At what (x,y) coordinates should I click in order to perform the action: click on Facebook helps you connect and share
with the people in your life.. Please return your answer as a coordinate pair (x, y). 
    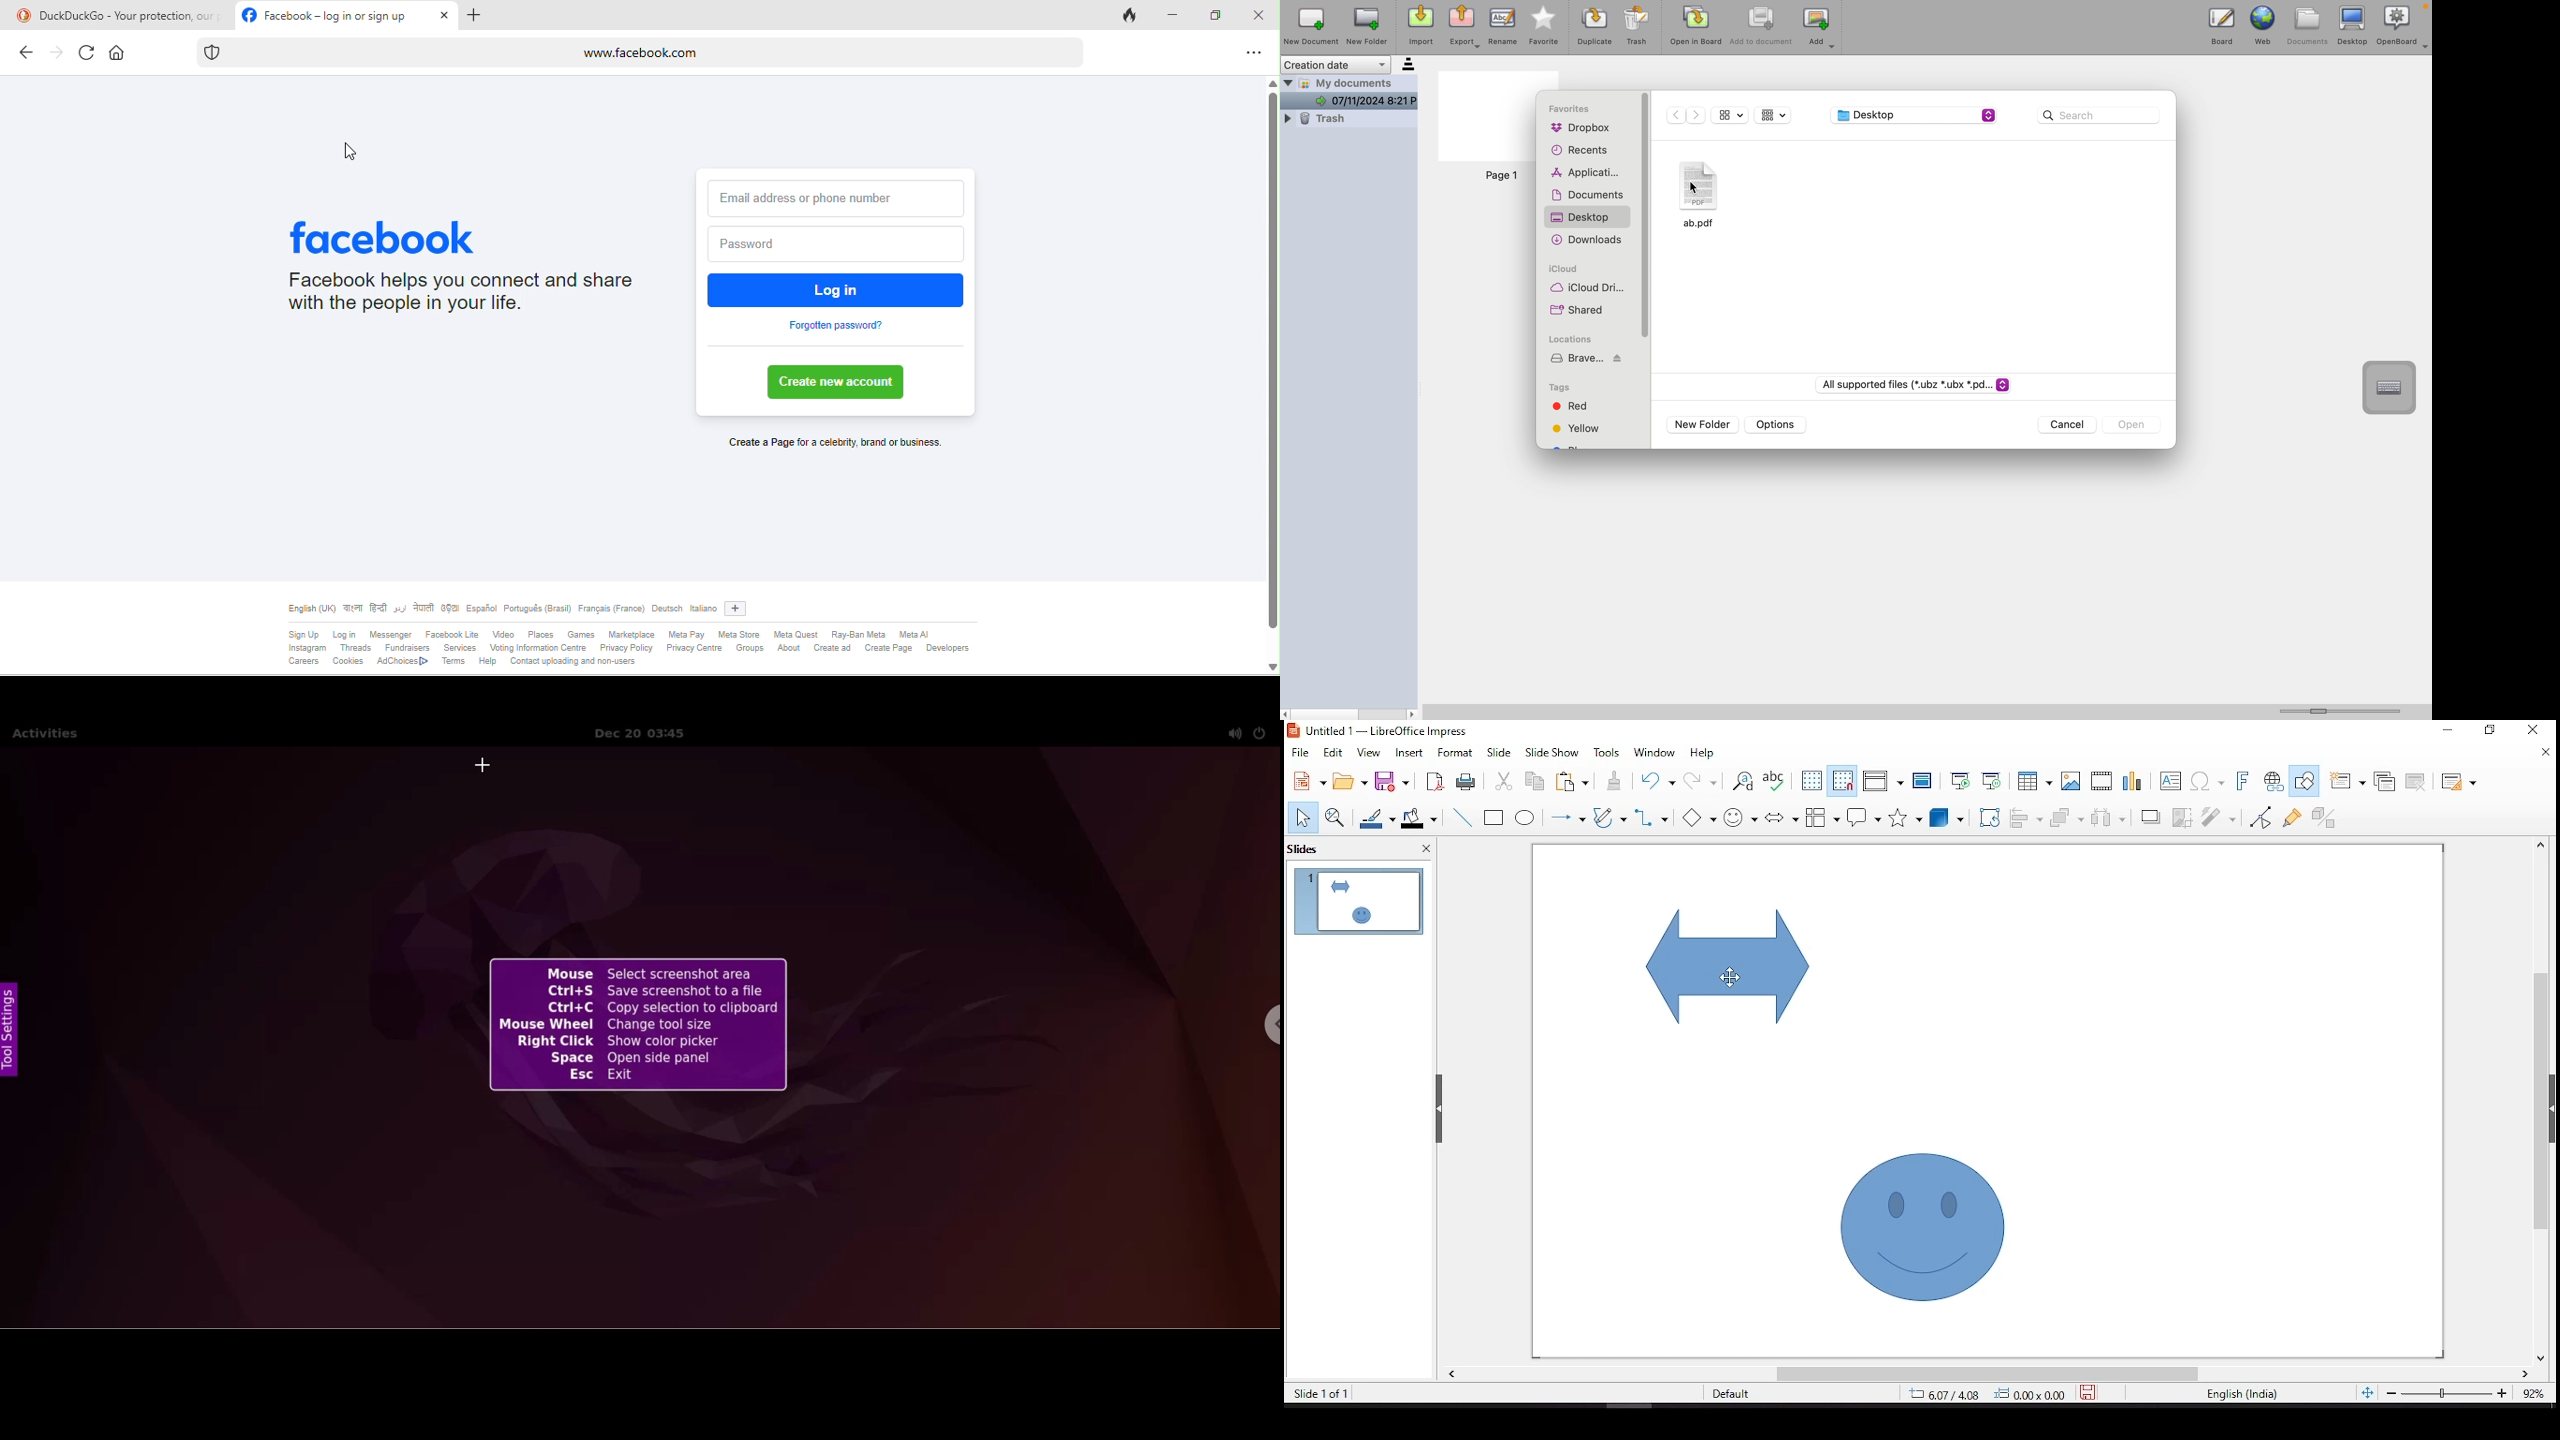
    Looking at the image, I should click on (471, 294).